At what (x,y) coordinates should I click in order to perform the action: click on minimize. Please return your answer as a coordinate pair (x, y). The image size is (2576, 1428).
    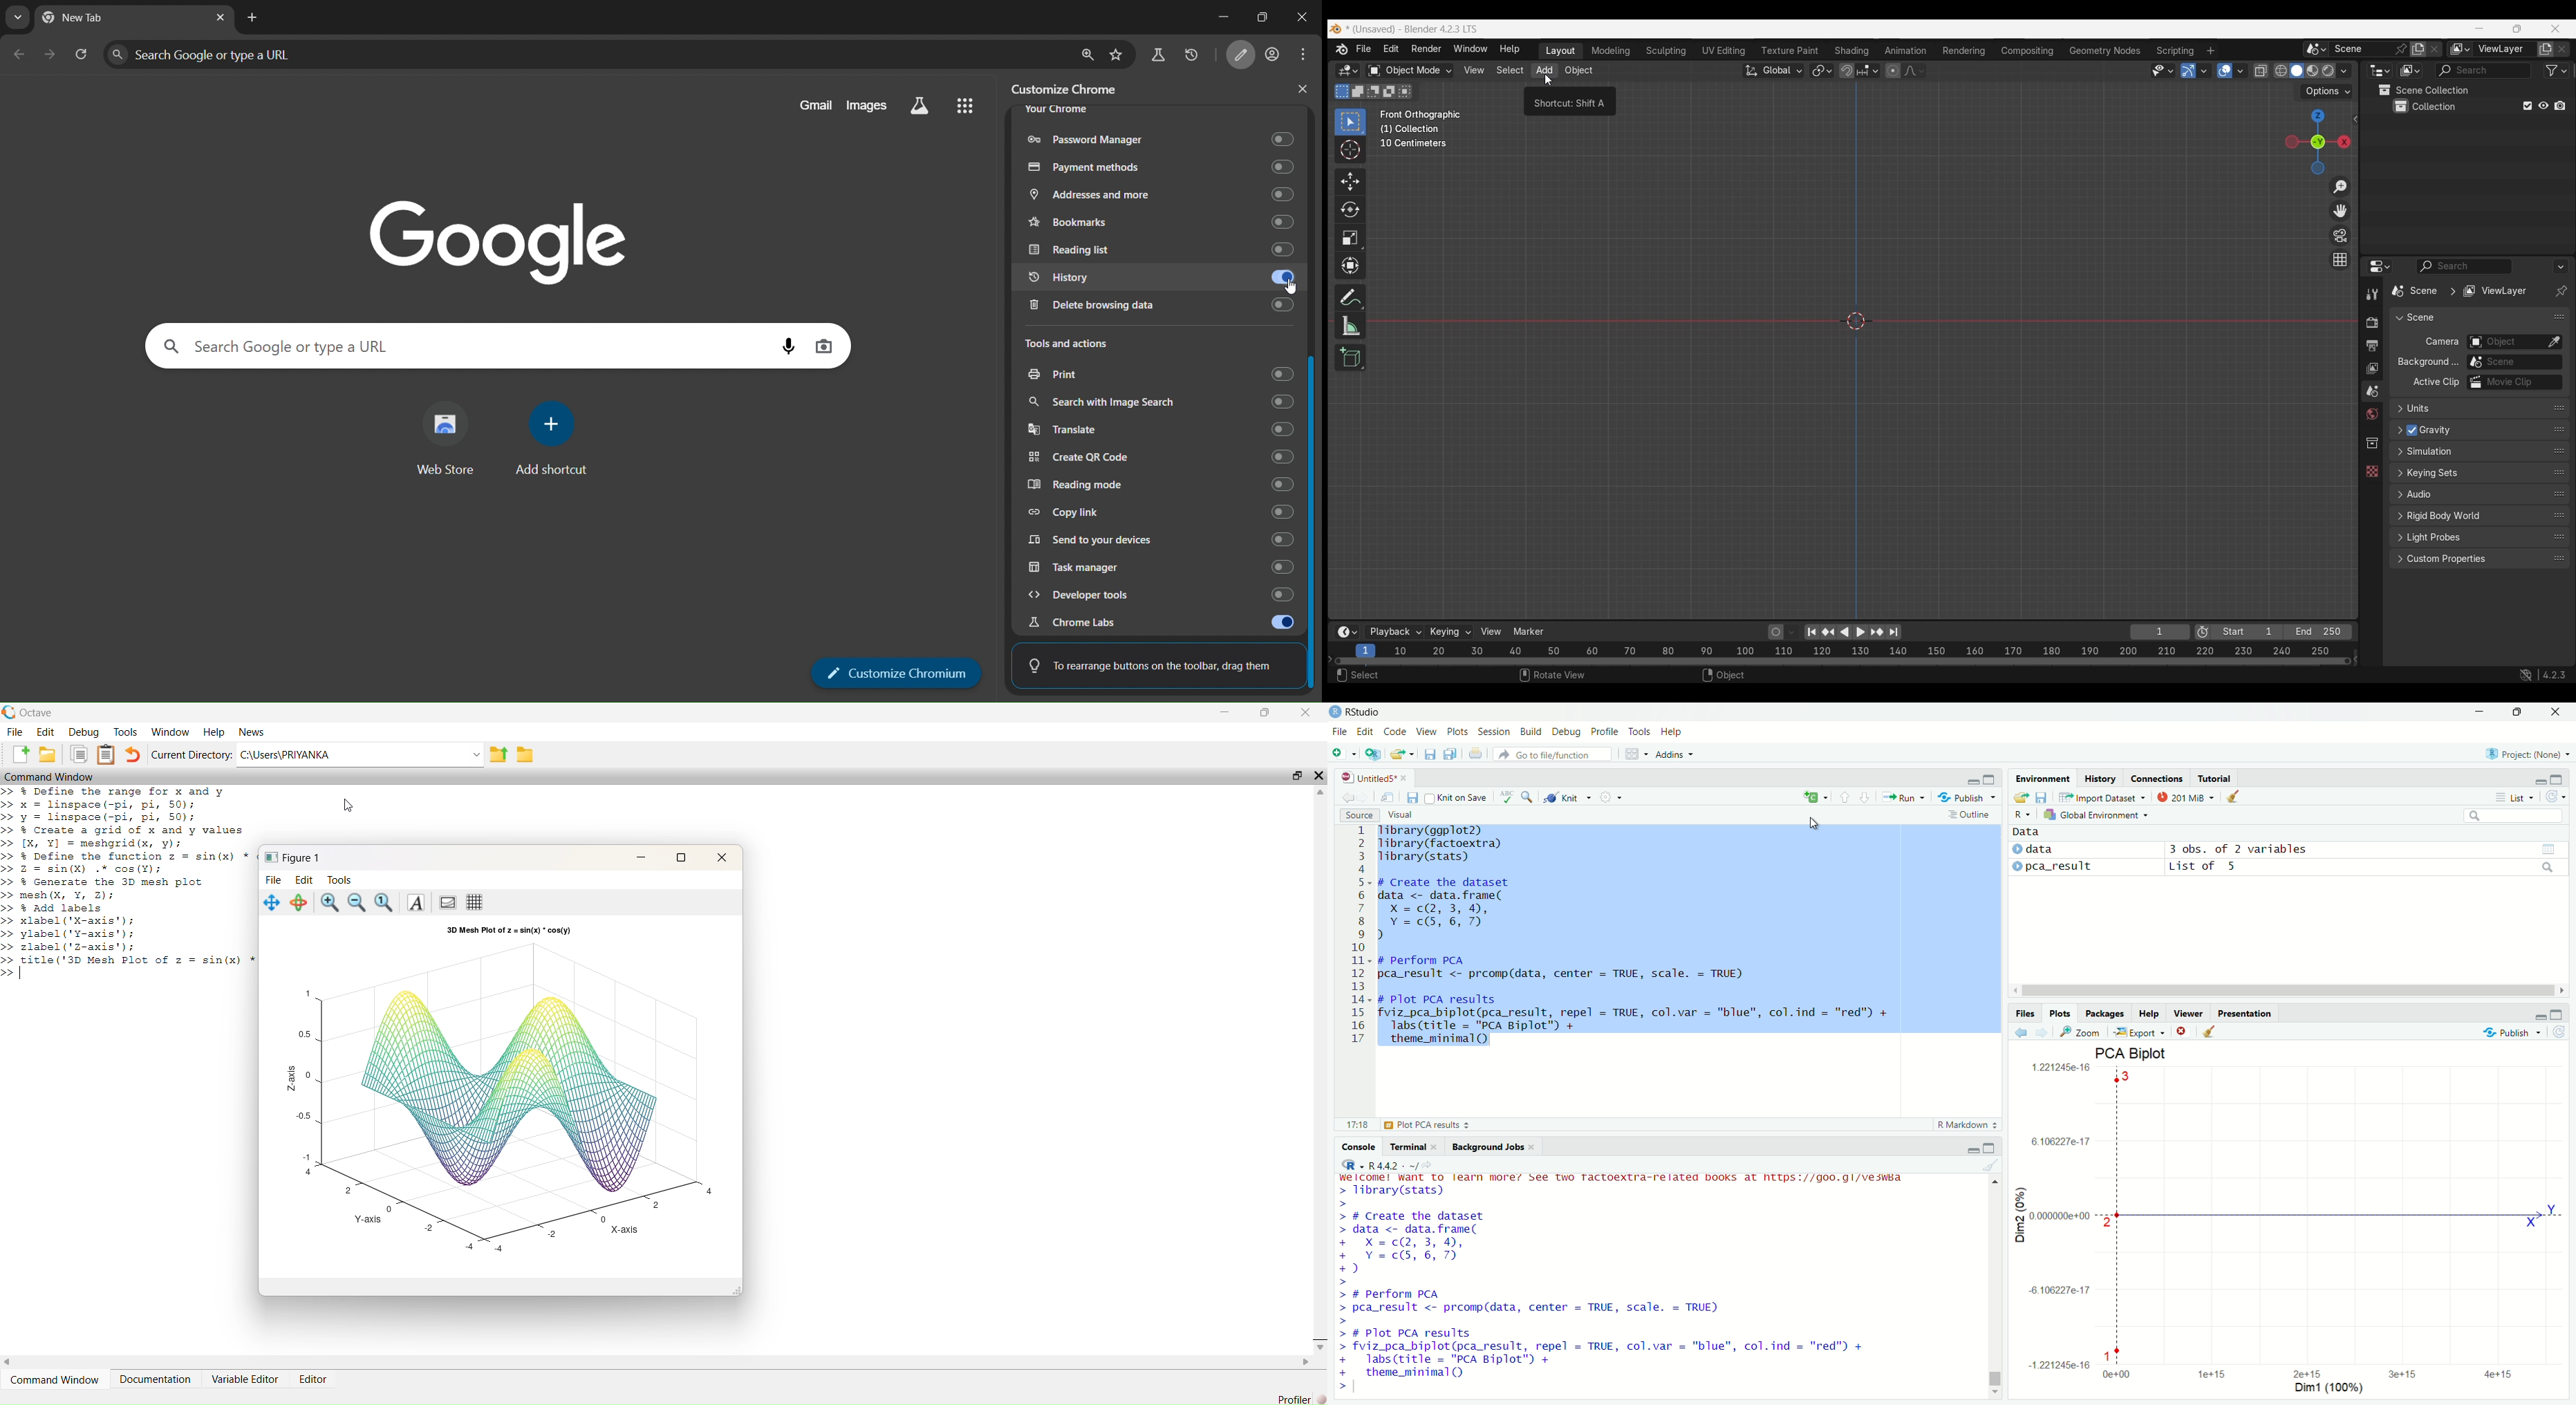
    Looking at the image, I should click on (1974, 780).